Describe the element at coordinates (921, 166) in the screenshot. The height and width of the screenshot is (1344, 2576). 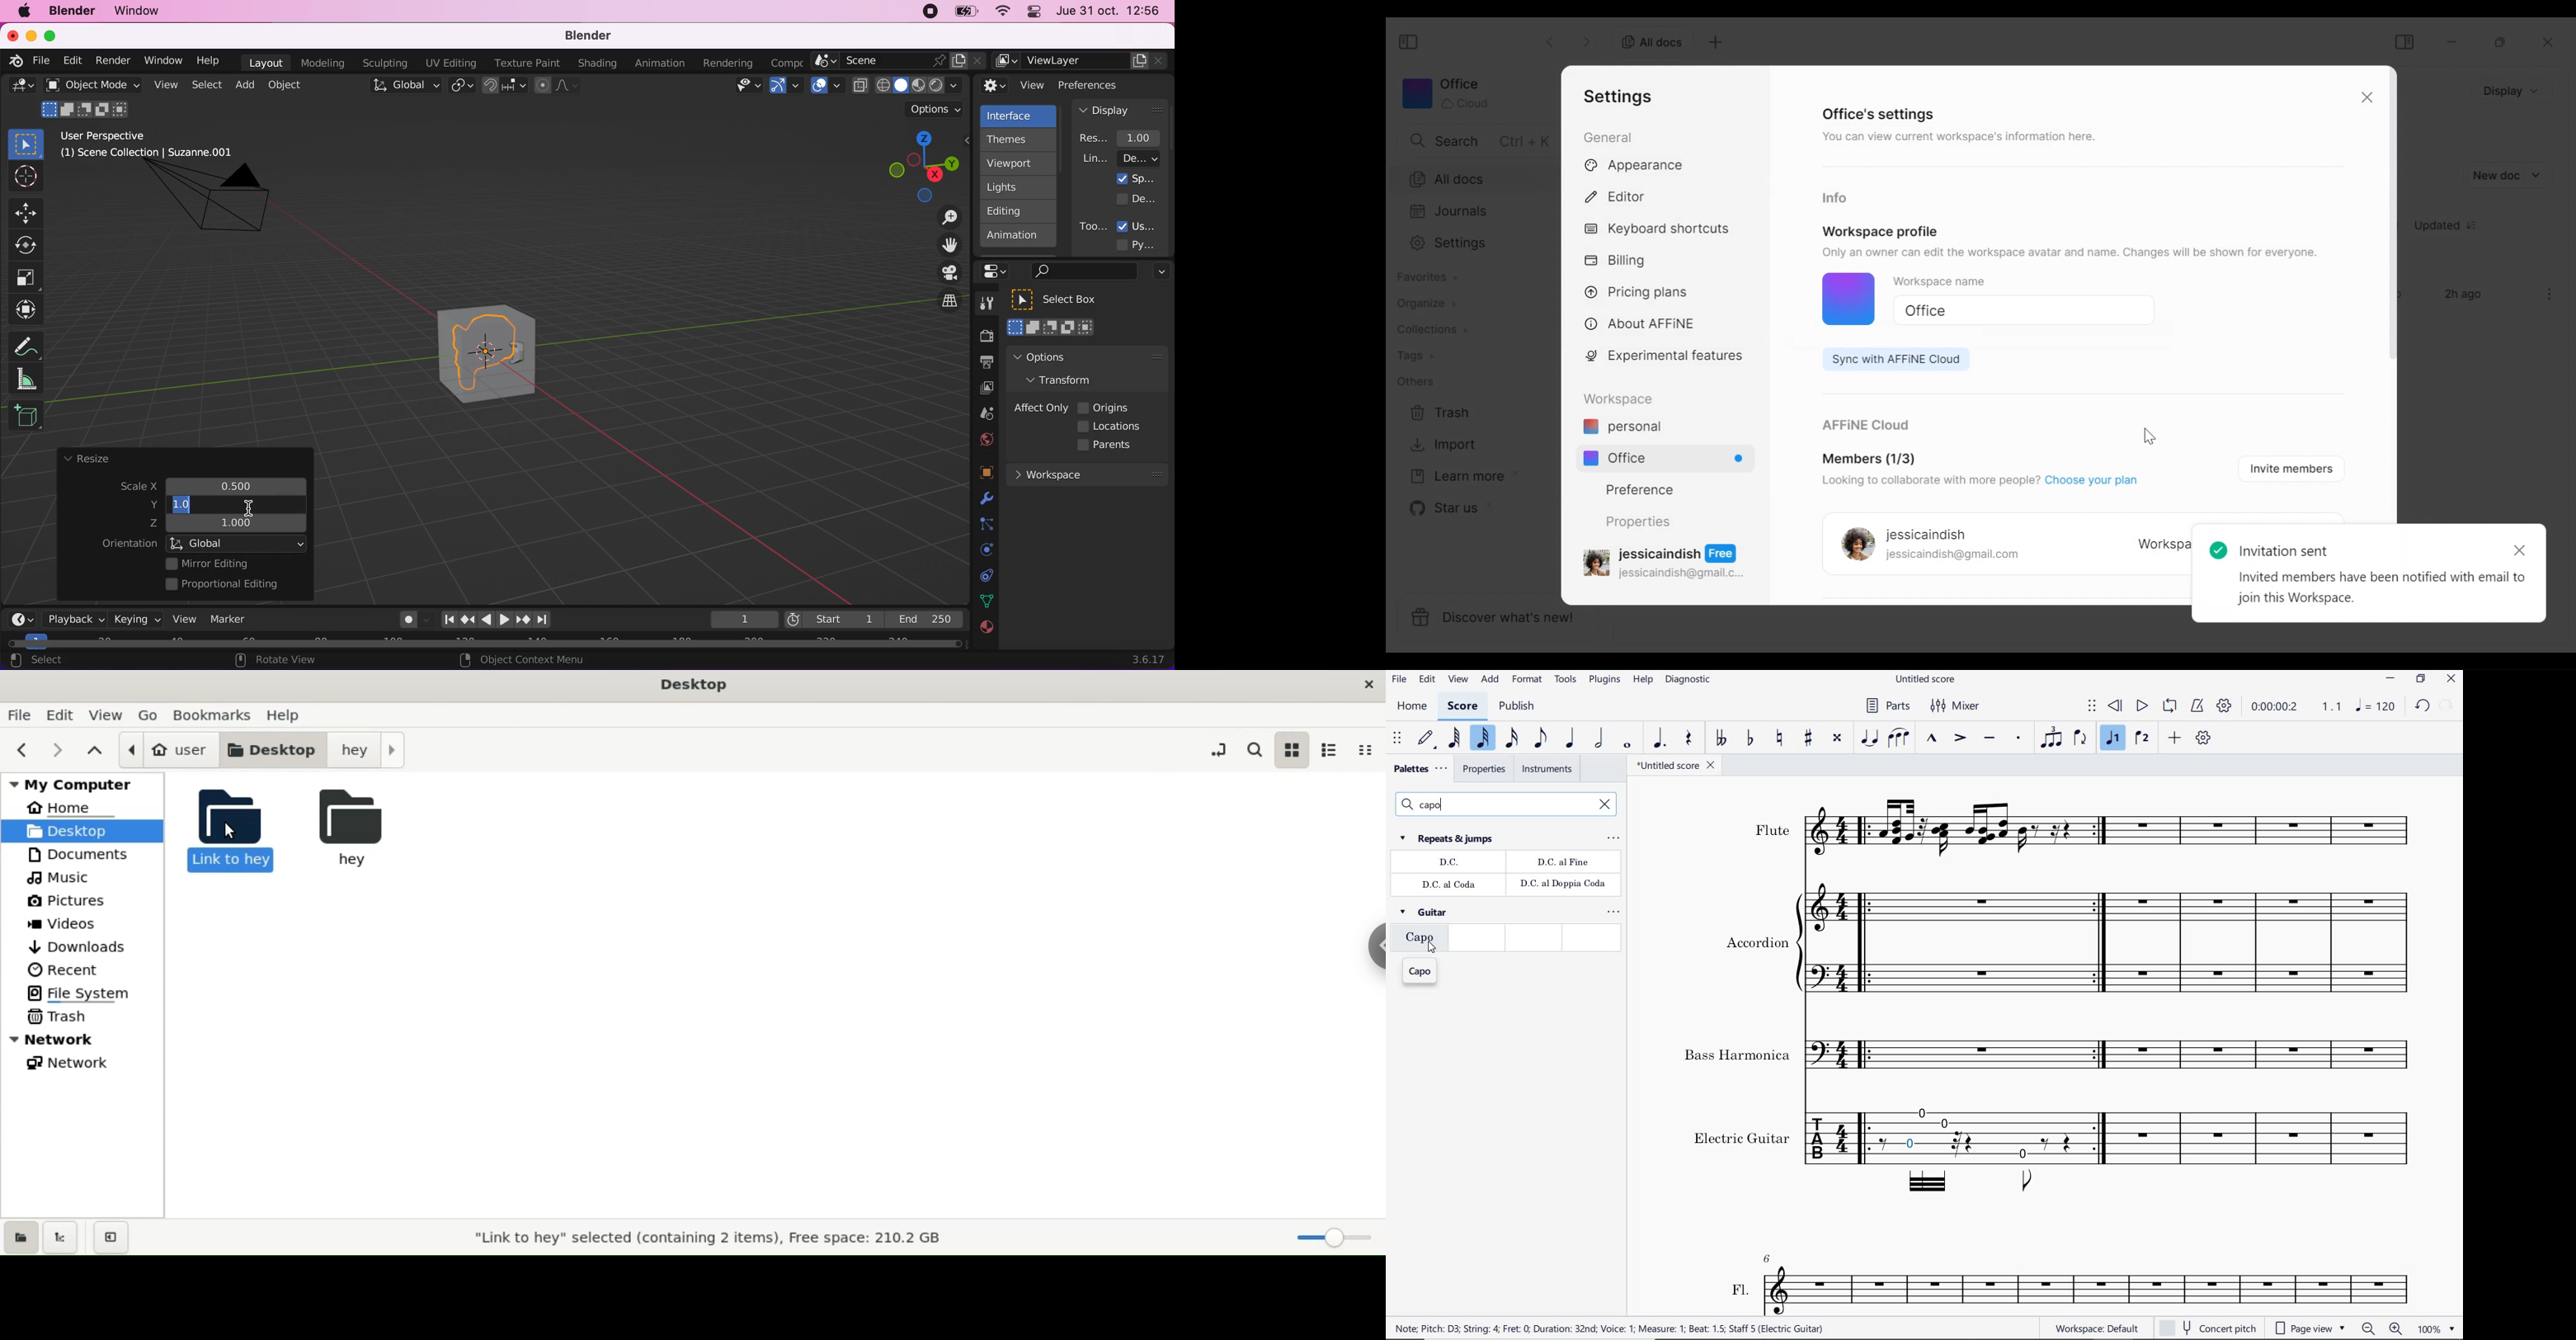
I see `click, shortcut, drag` at that location.